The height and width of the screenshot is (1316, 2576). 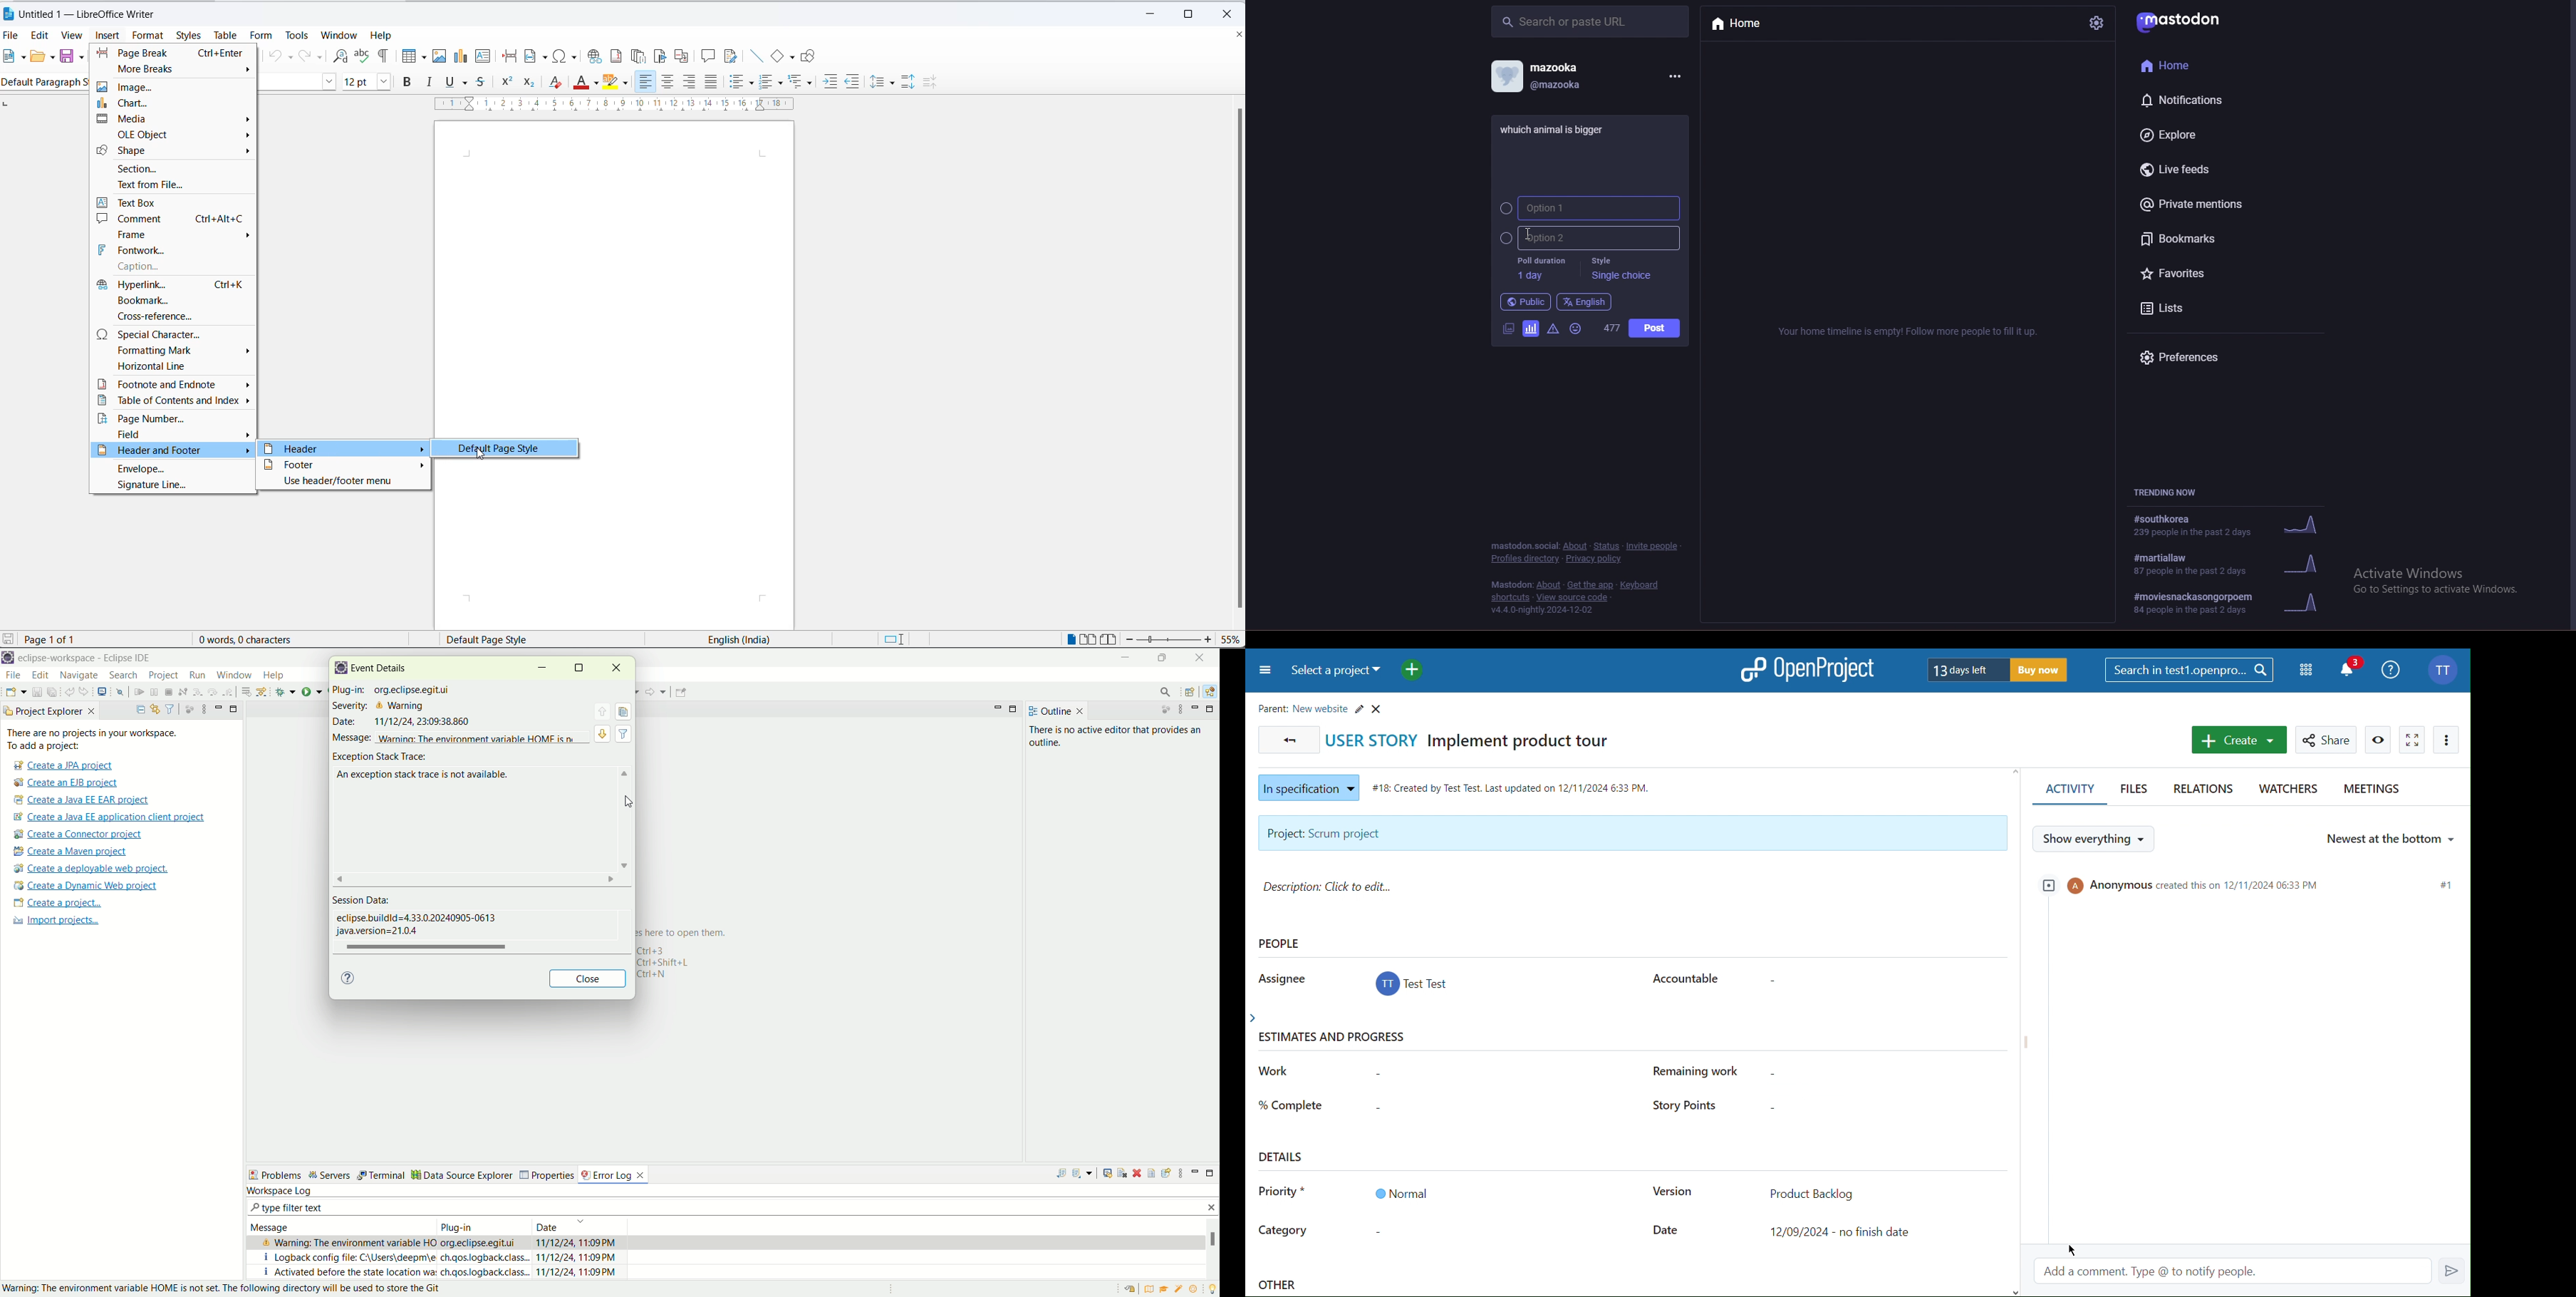 I want to click on Description, so click(x=1332, y=887).